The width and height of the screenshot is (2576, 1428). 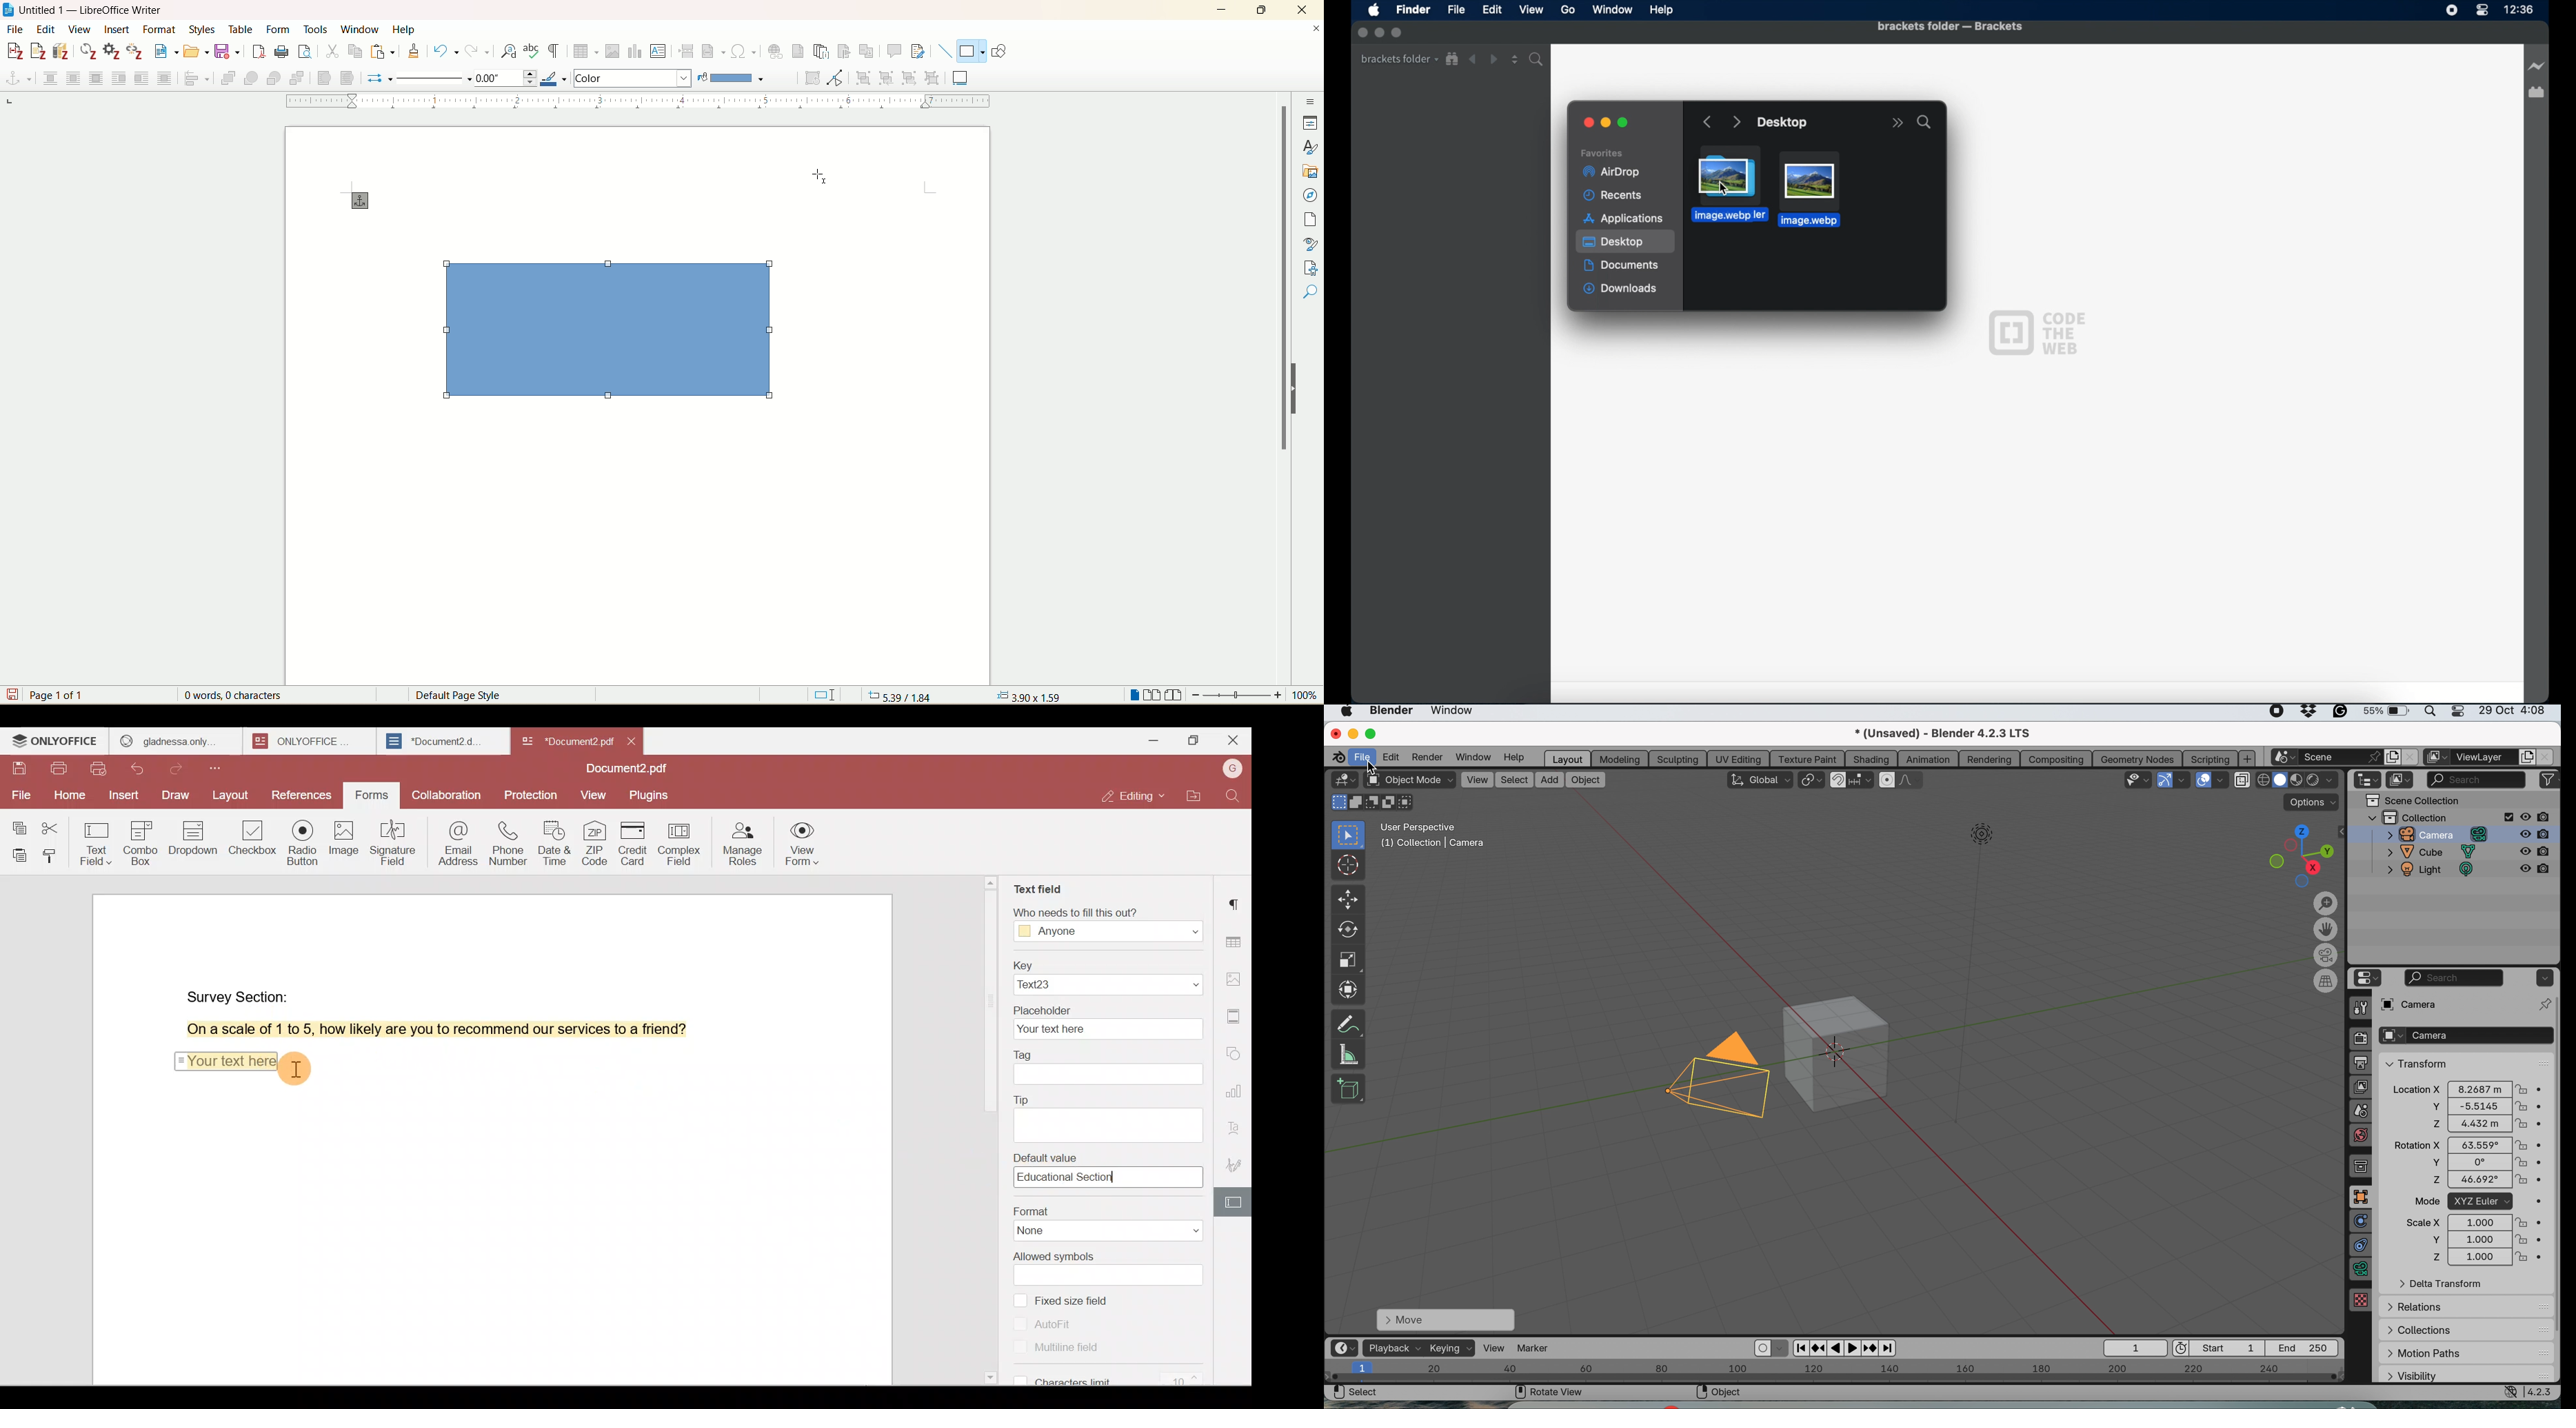 What do you see at coordinates (1265, 9) in the screenshot?
I see `maximize` at bounding box center [1265, 9].